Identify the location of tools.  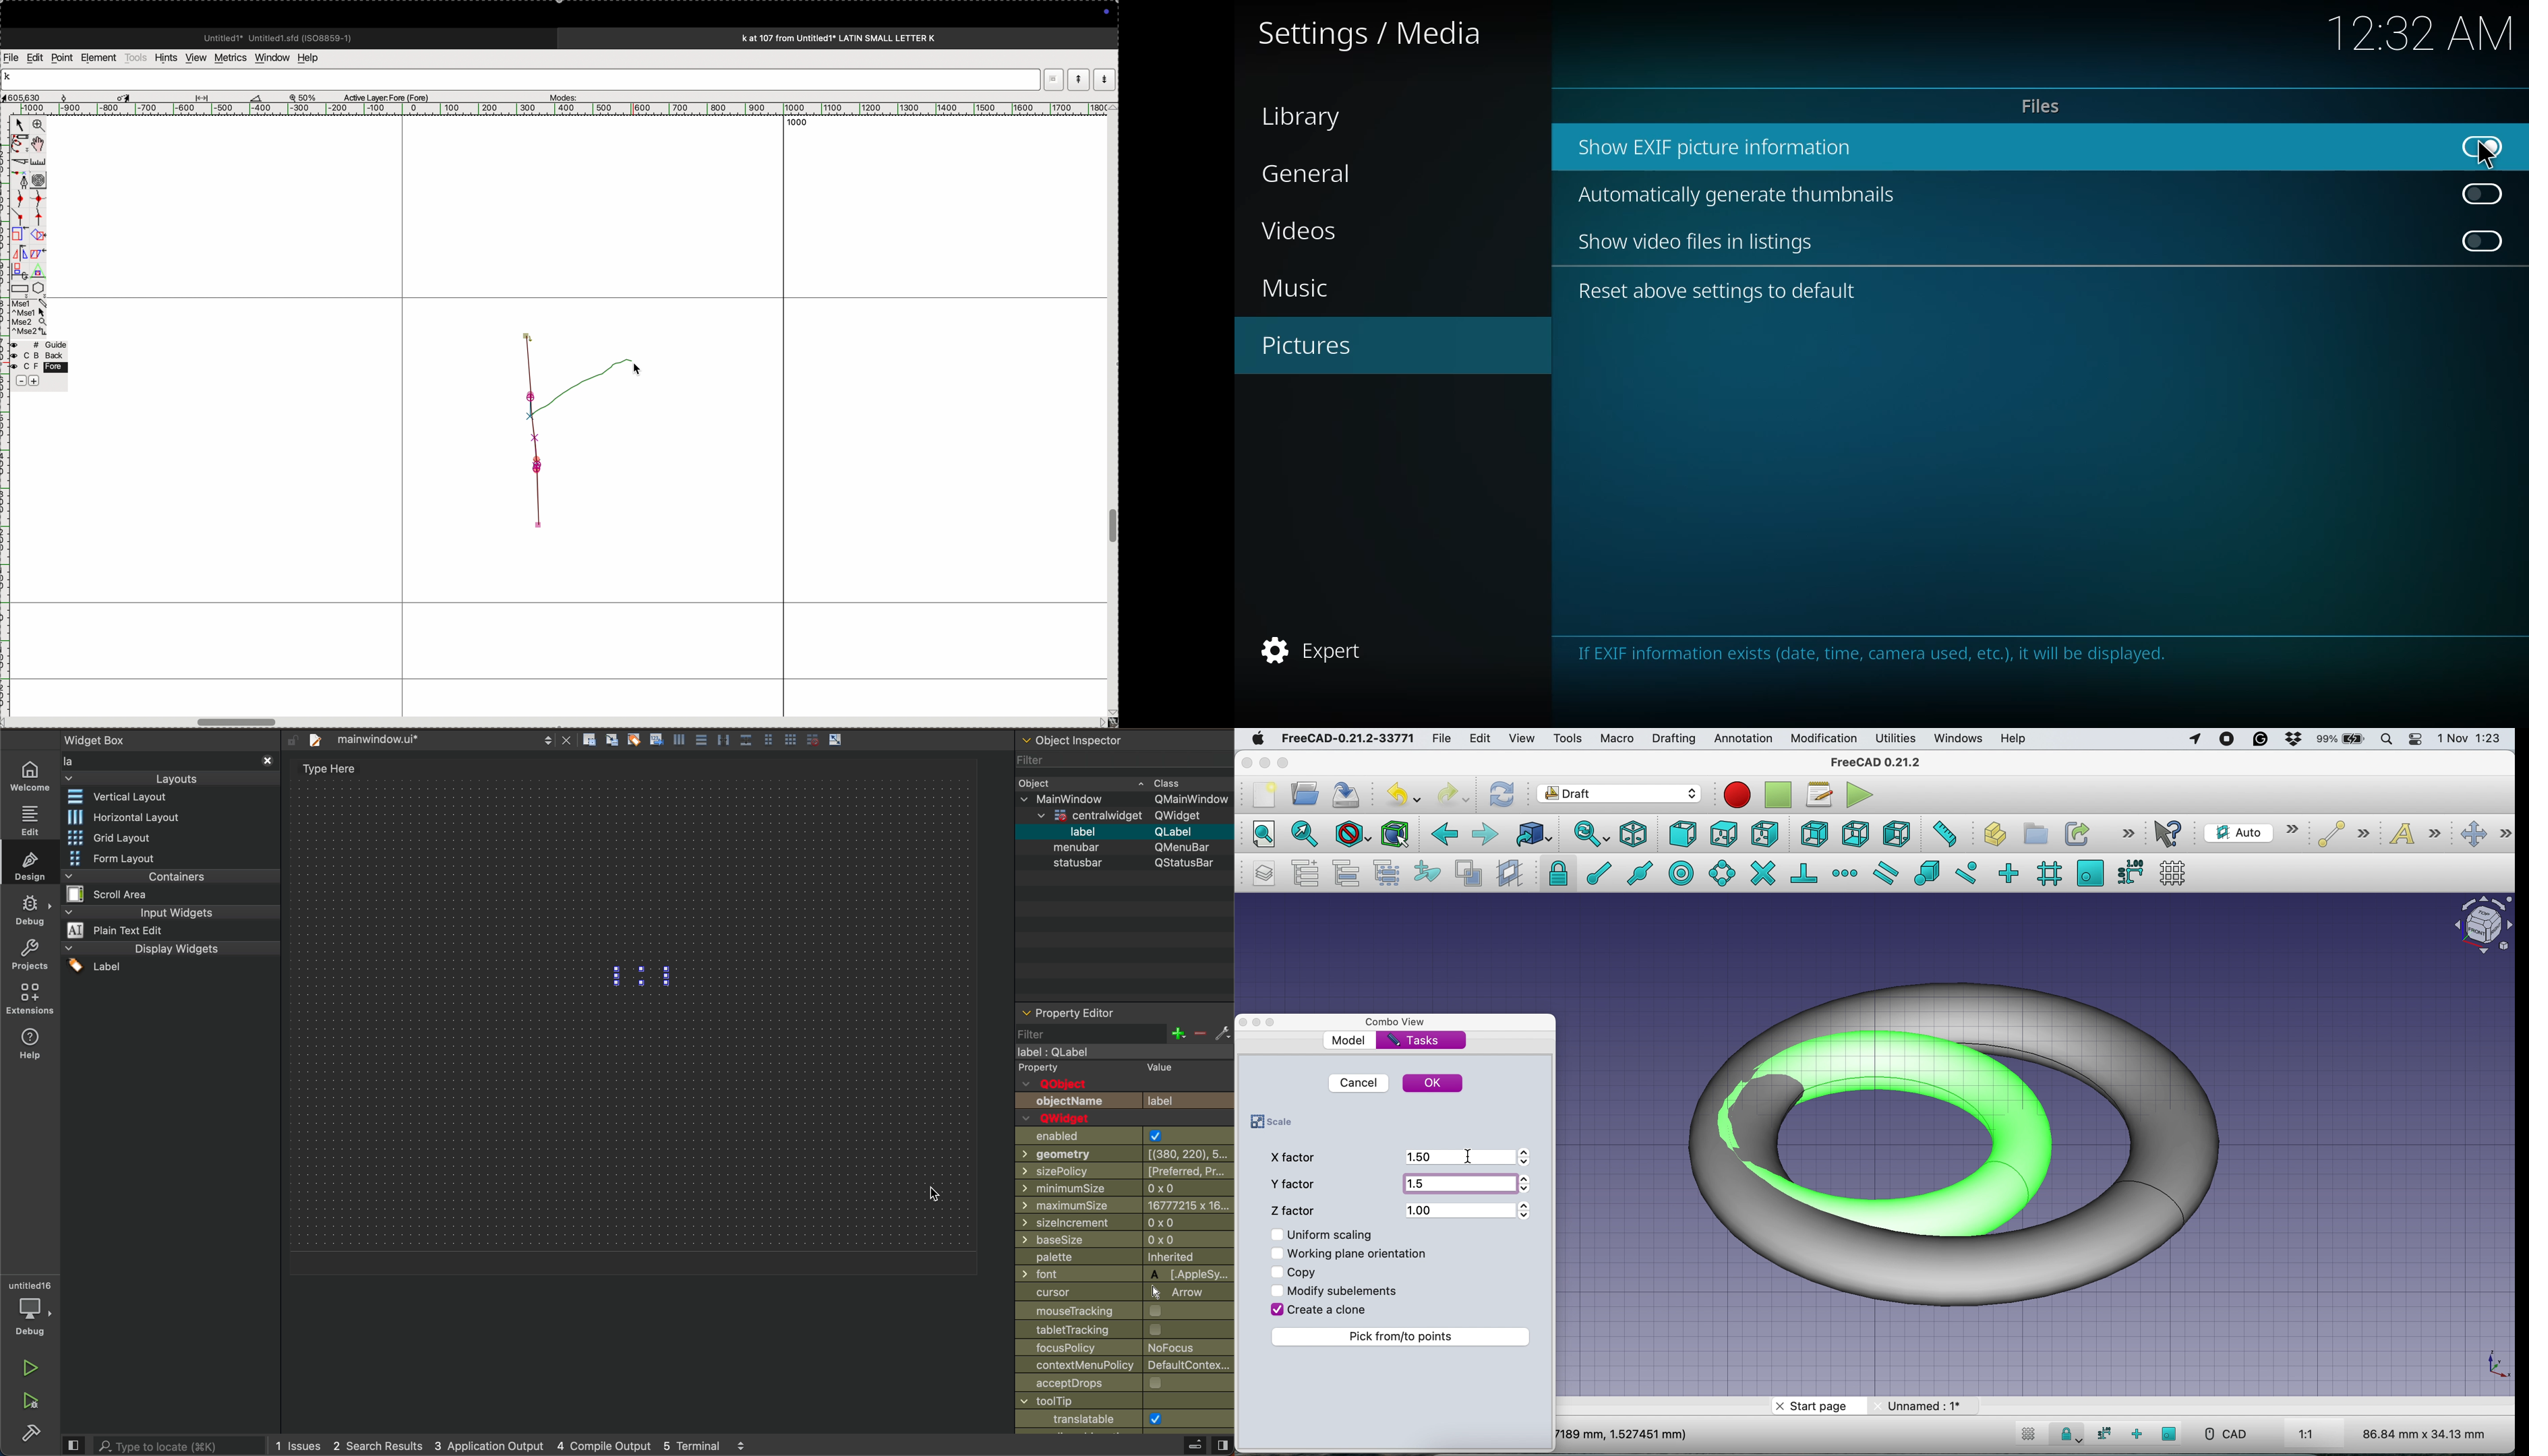
(136, 57).